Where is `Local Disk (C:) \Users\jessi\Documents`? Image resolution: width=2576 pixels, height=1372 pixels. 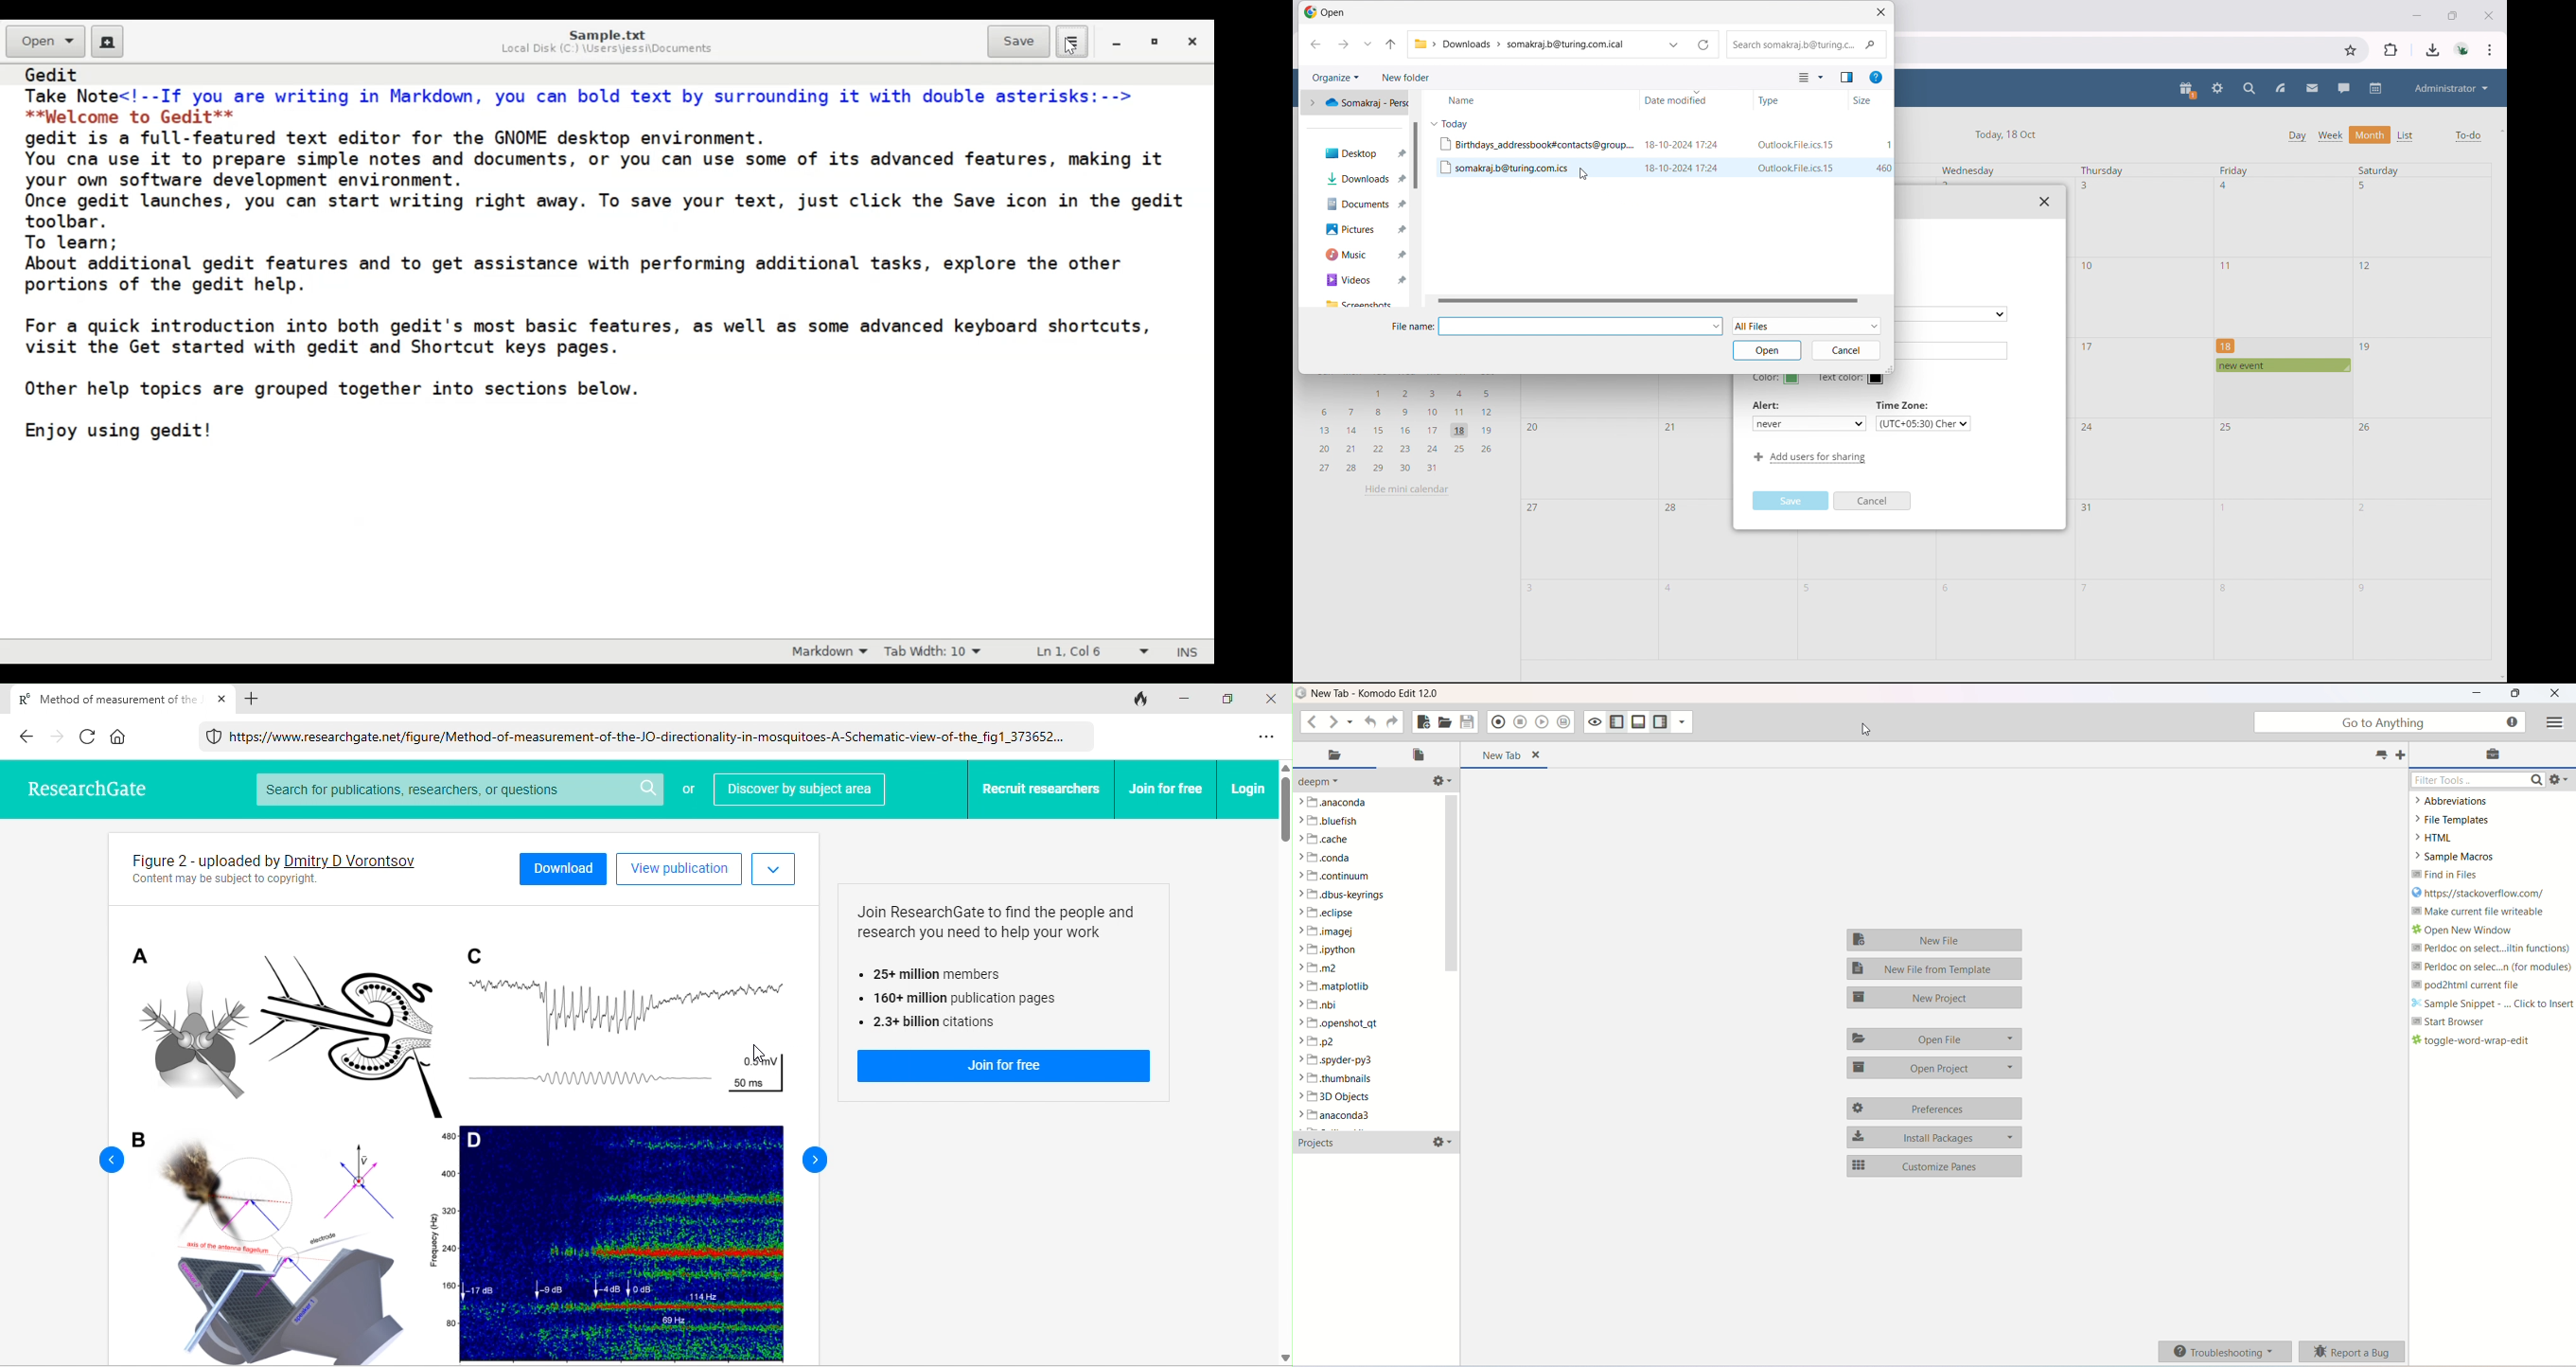
Local Disk (C:) \Users\jessi\Documents is located at coordinates (607, 50).